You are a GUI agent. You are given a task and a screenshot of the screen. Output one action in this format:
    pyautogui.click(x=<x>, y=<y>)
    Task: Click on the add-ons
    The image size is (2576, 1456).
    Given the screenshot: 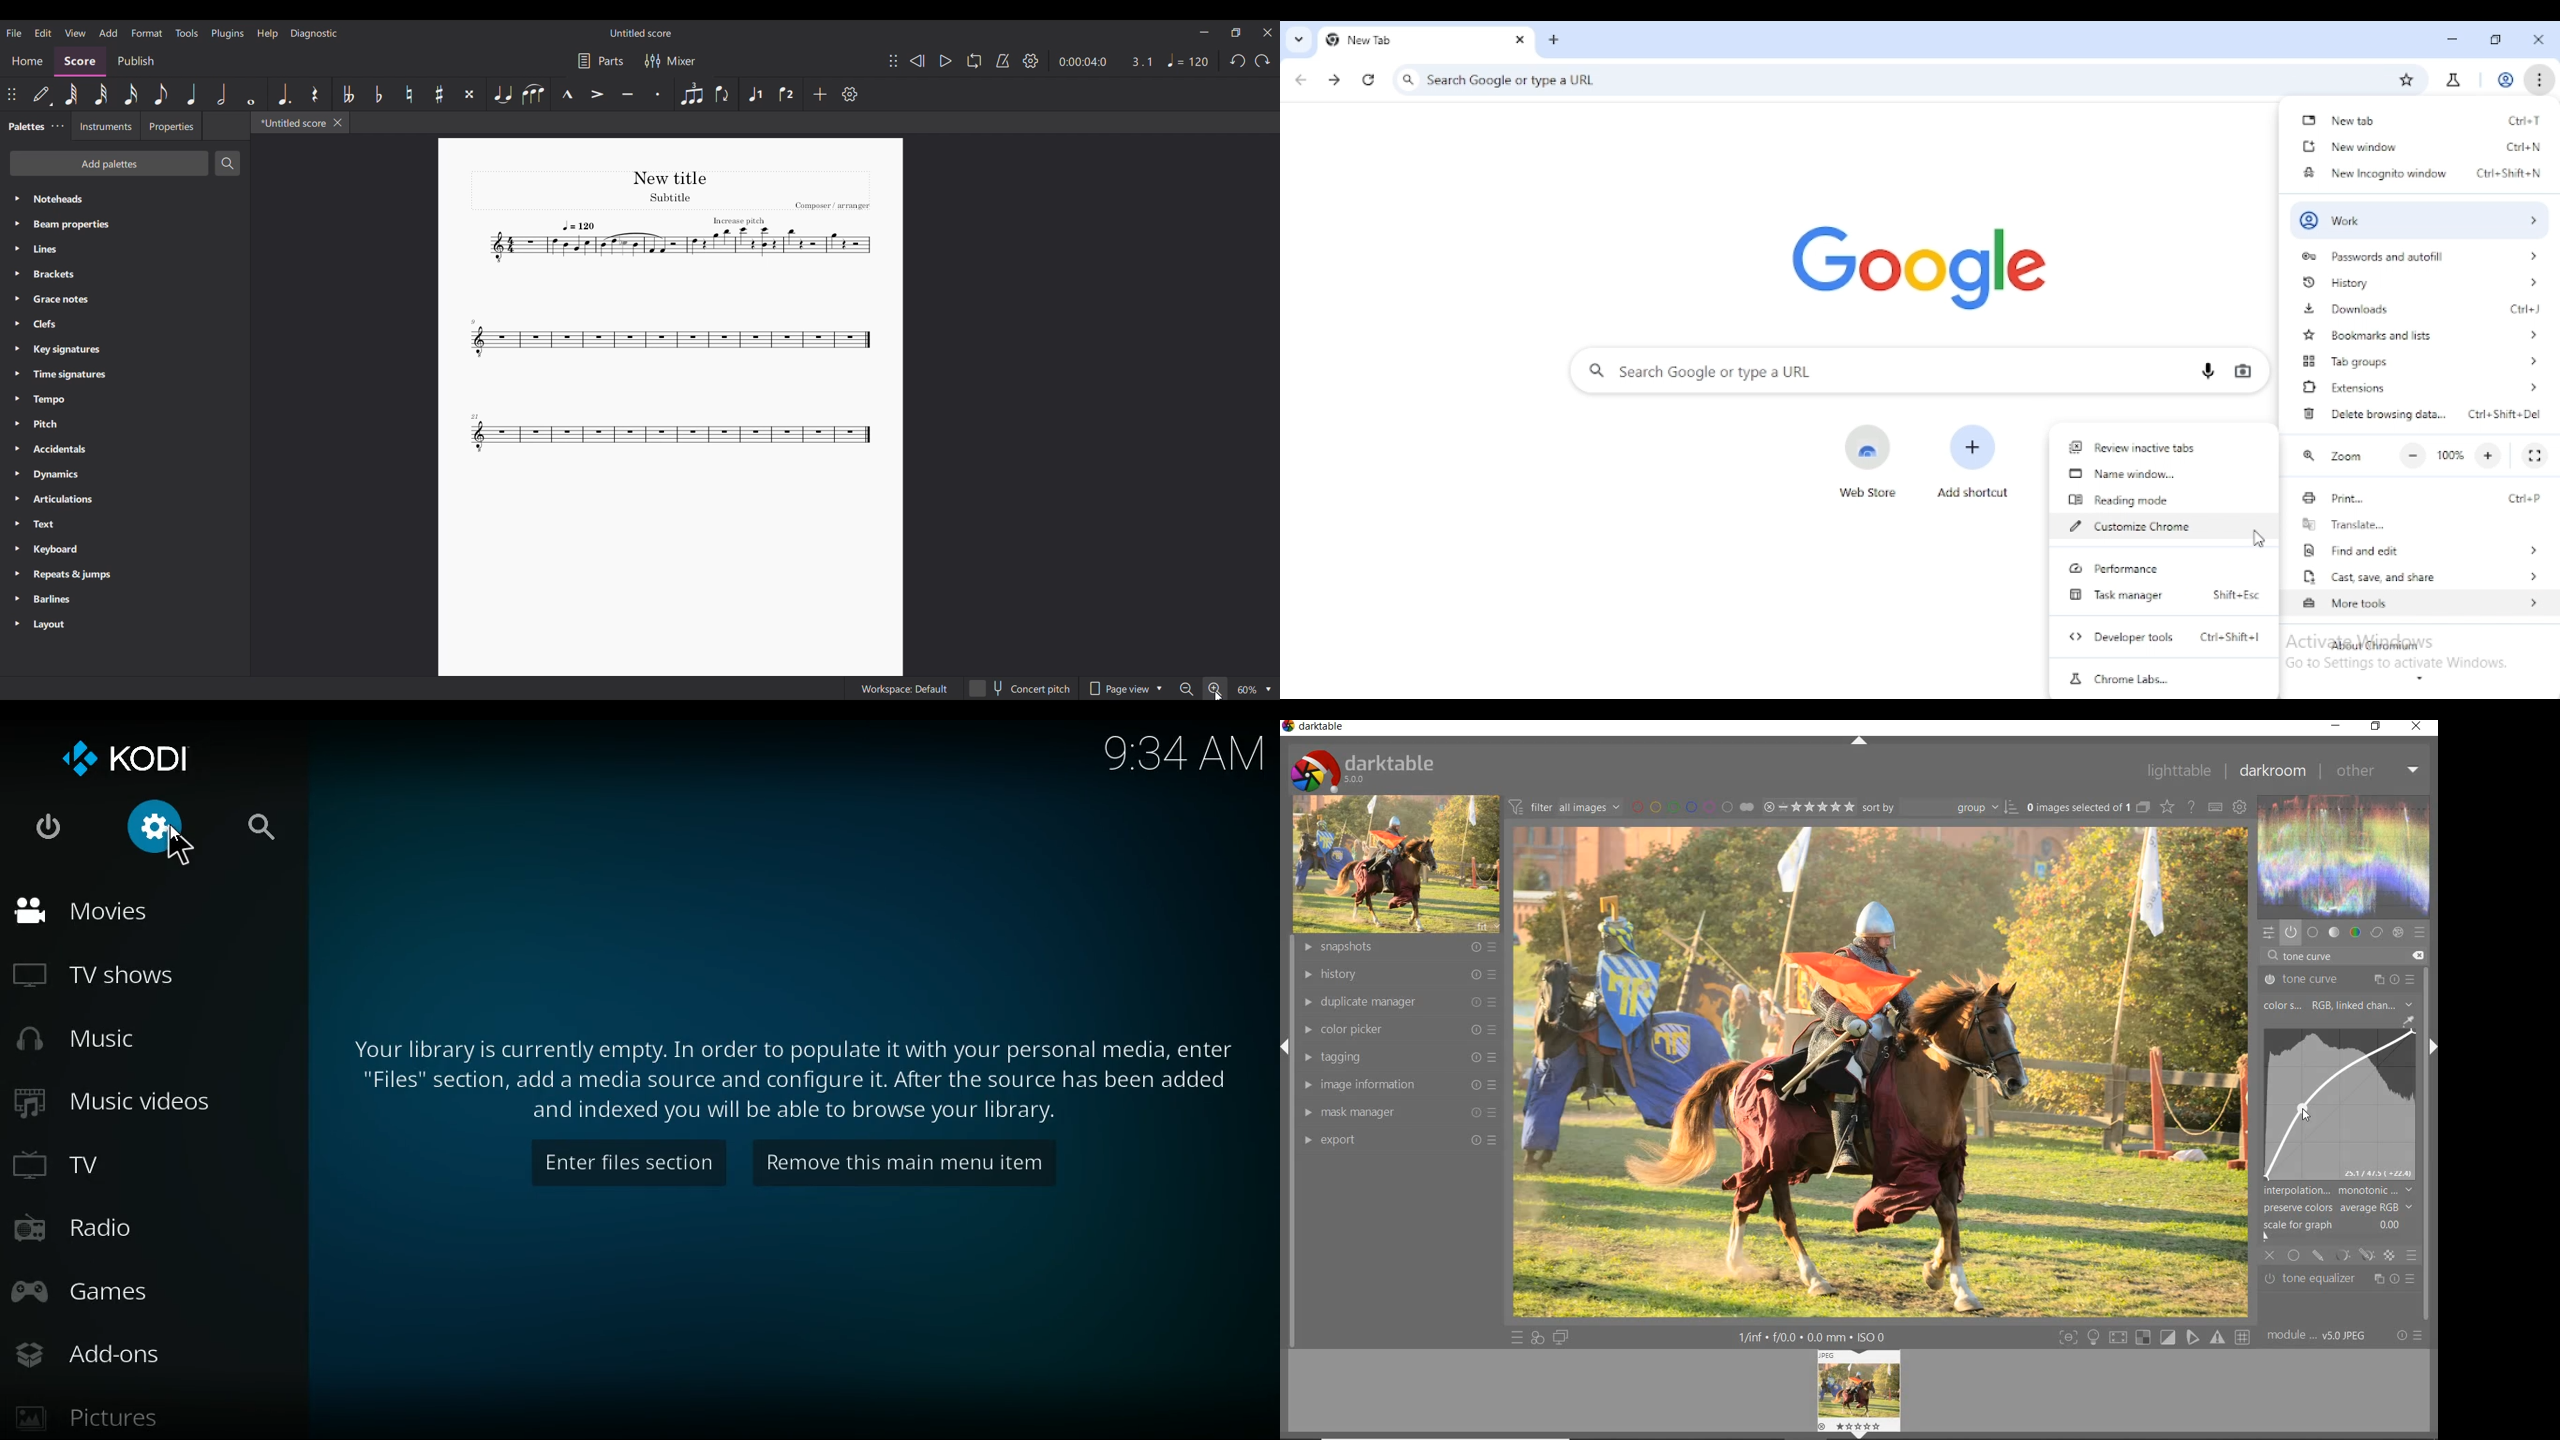 What is the action you would take?
    pyautogui.click(x=117, y=1354)
    